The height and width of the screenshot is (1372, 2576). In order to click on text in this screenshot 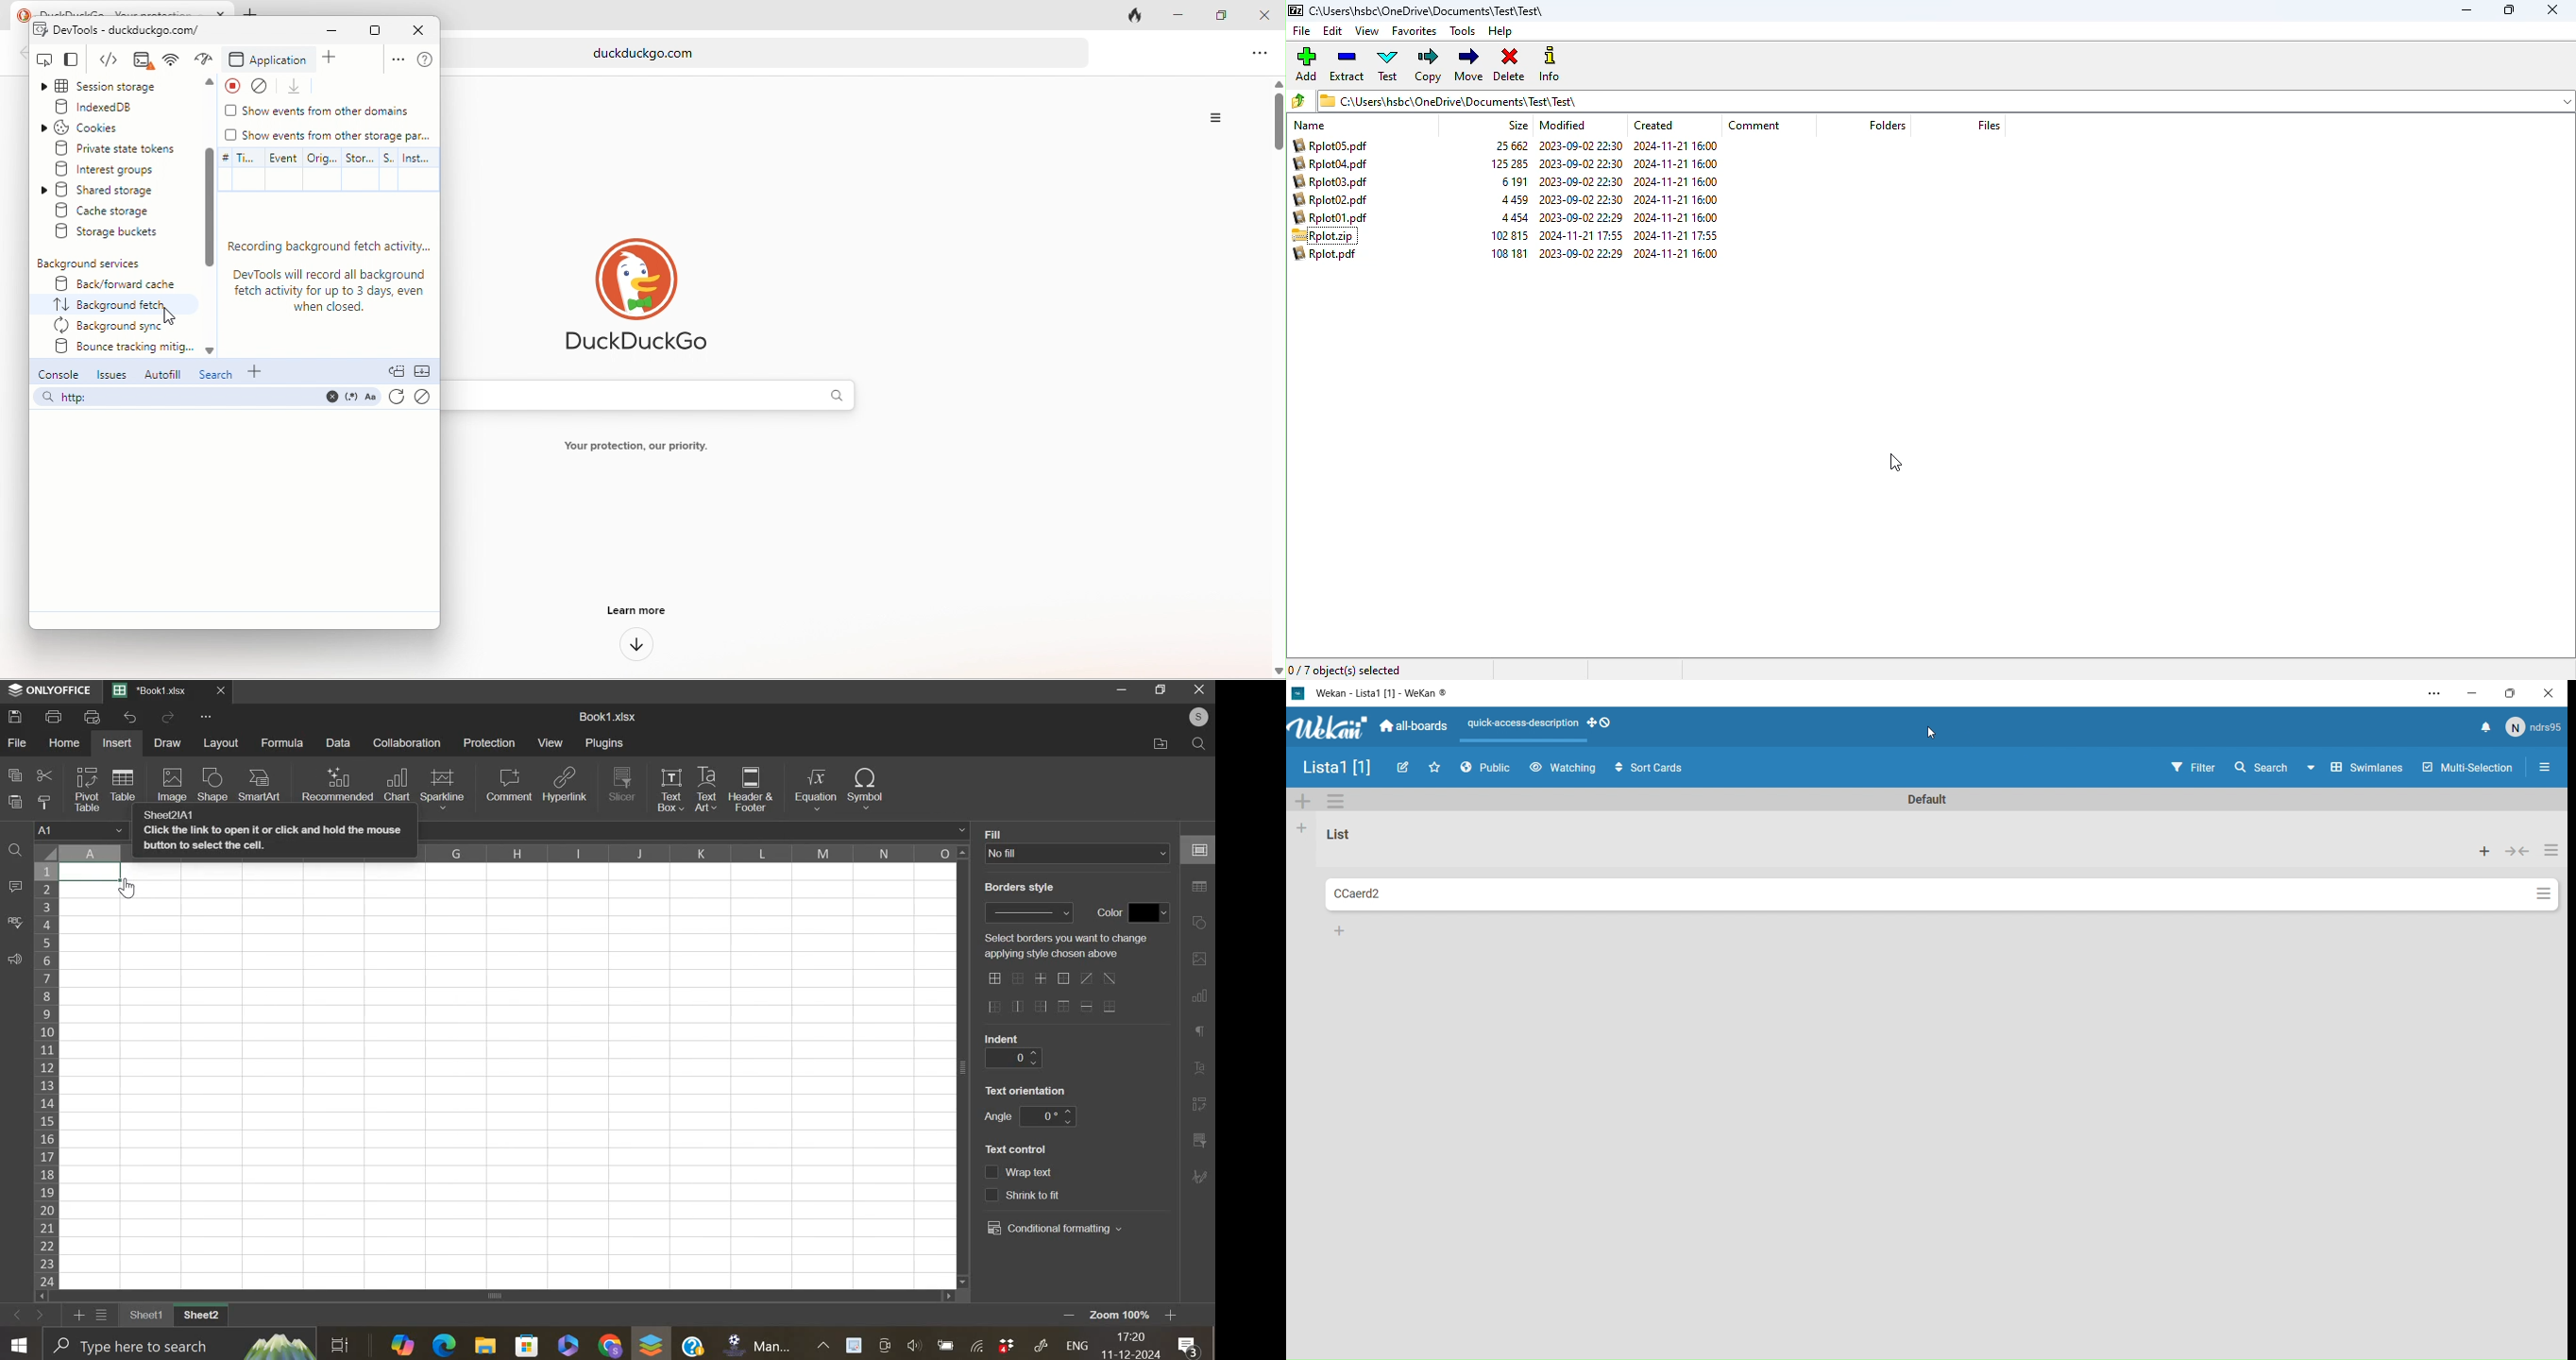, I will do `click(999, 833)`.